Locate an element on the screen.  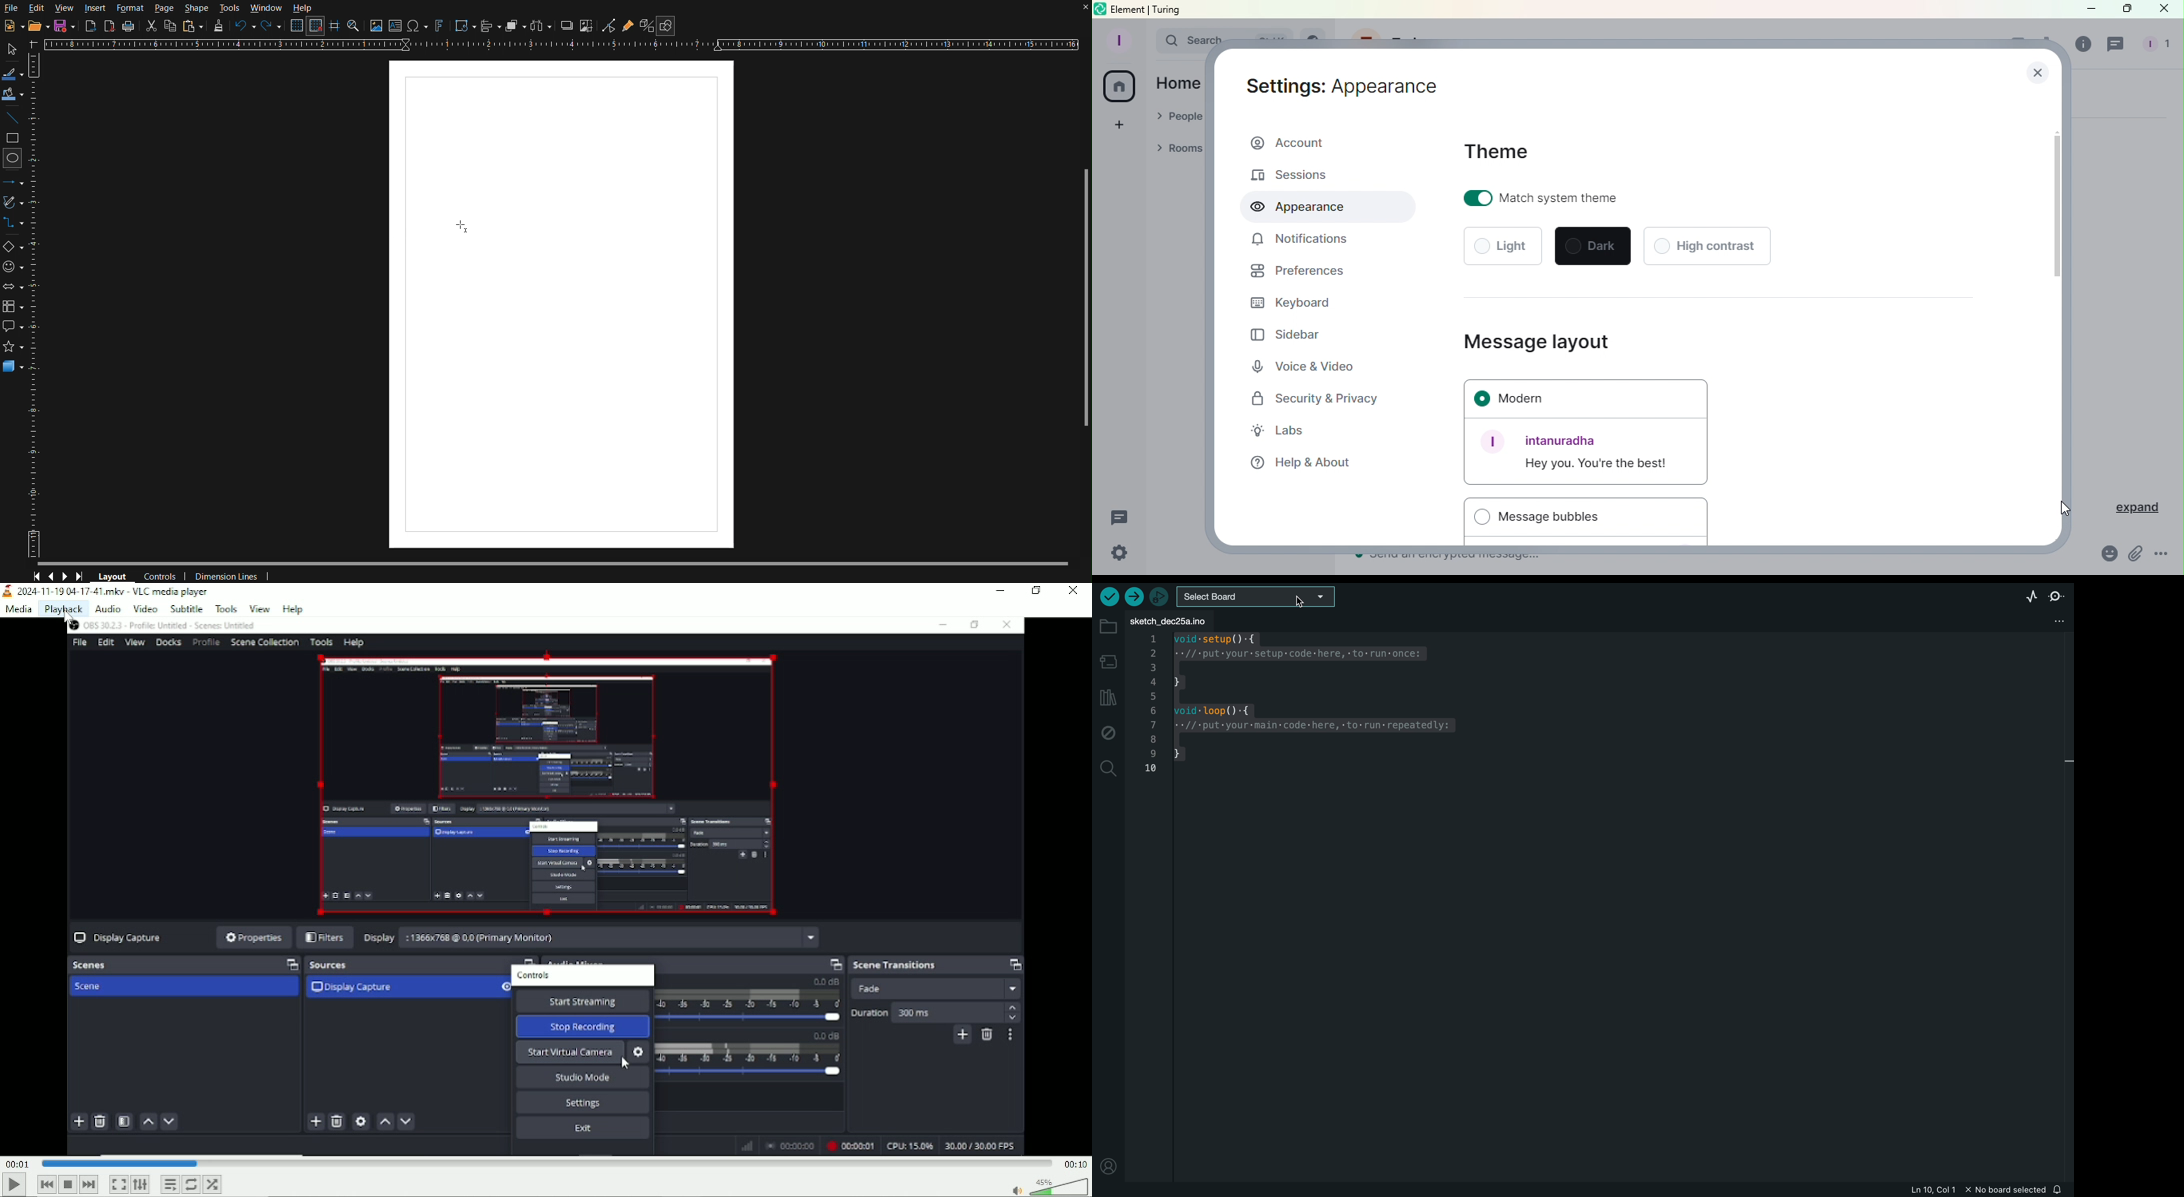
Match system theme is located at coordinates (1579, 197).